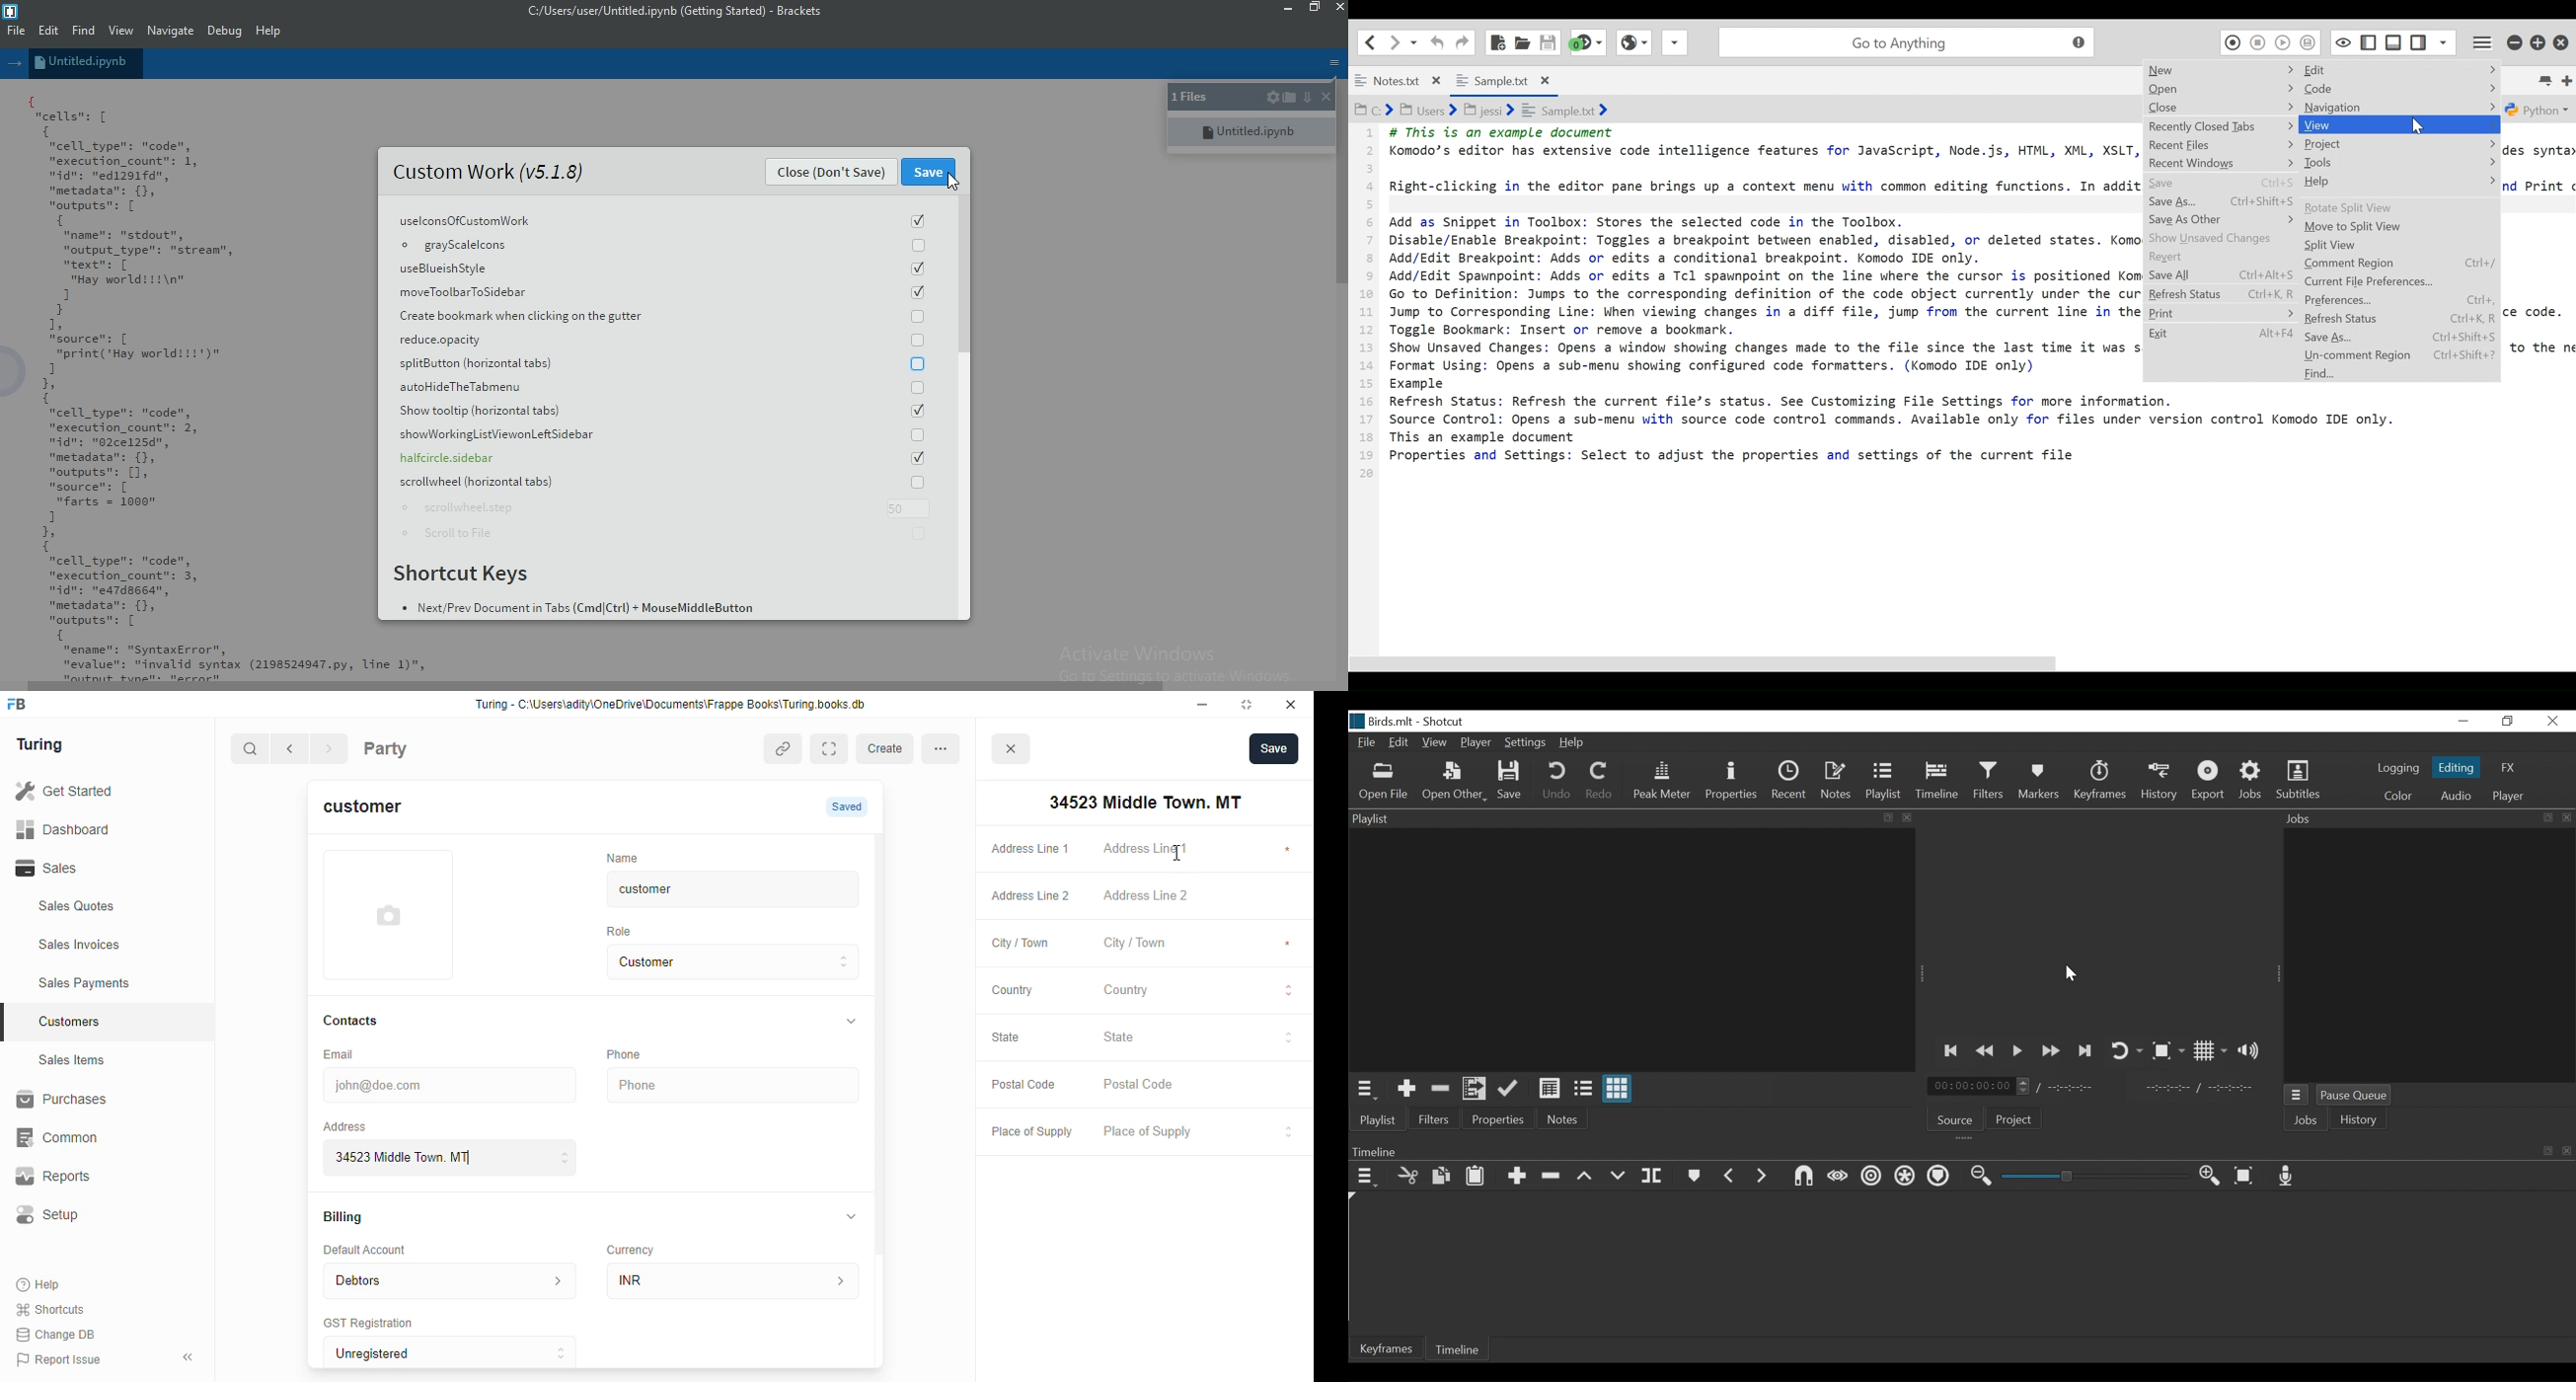 This screenshot has width=2576, height=1400. What do you see at coordinates (676, 706) in the screenshot?
I see `Turing - C:\Users\adity\OneDrive\Documents\Frappe Books\Turing books. db` at bounding box center [676, 706].